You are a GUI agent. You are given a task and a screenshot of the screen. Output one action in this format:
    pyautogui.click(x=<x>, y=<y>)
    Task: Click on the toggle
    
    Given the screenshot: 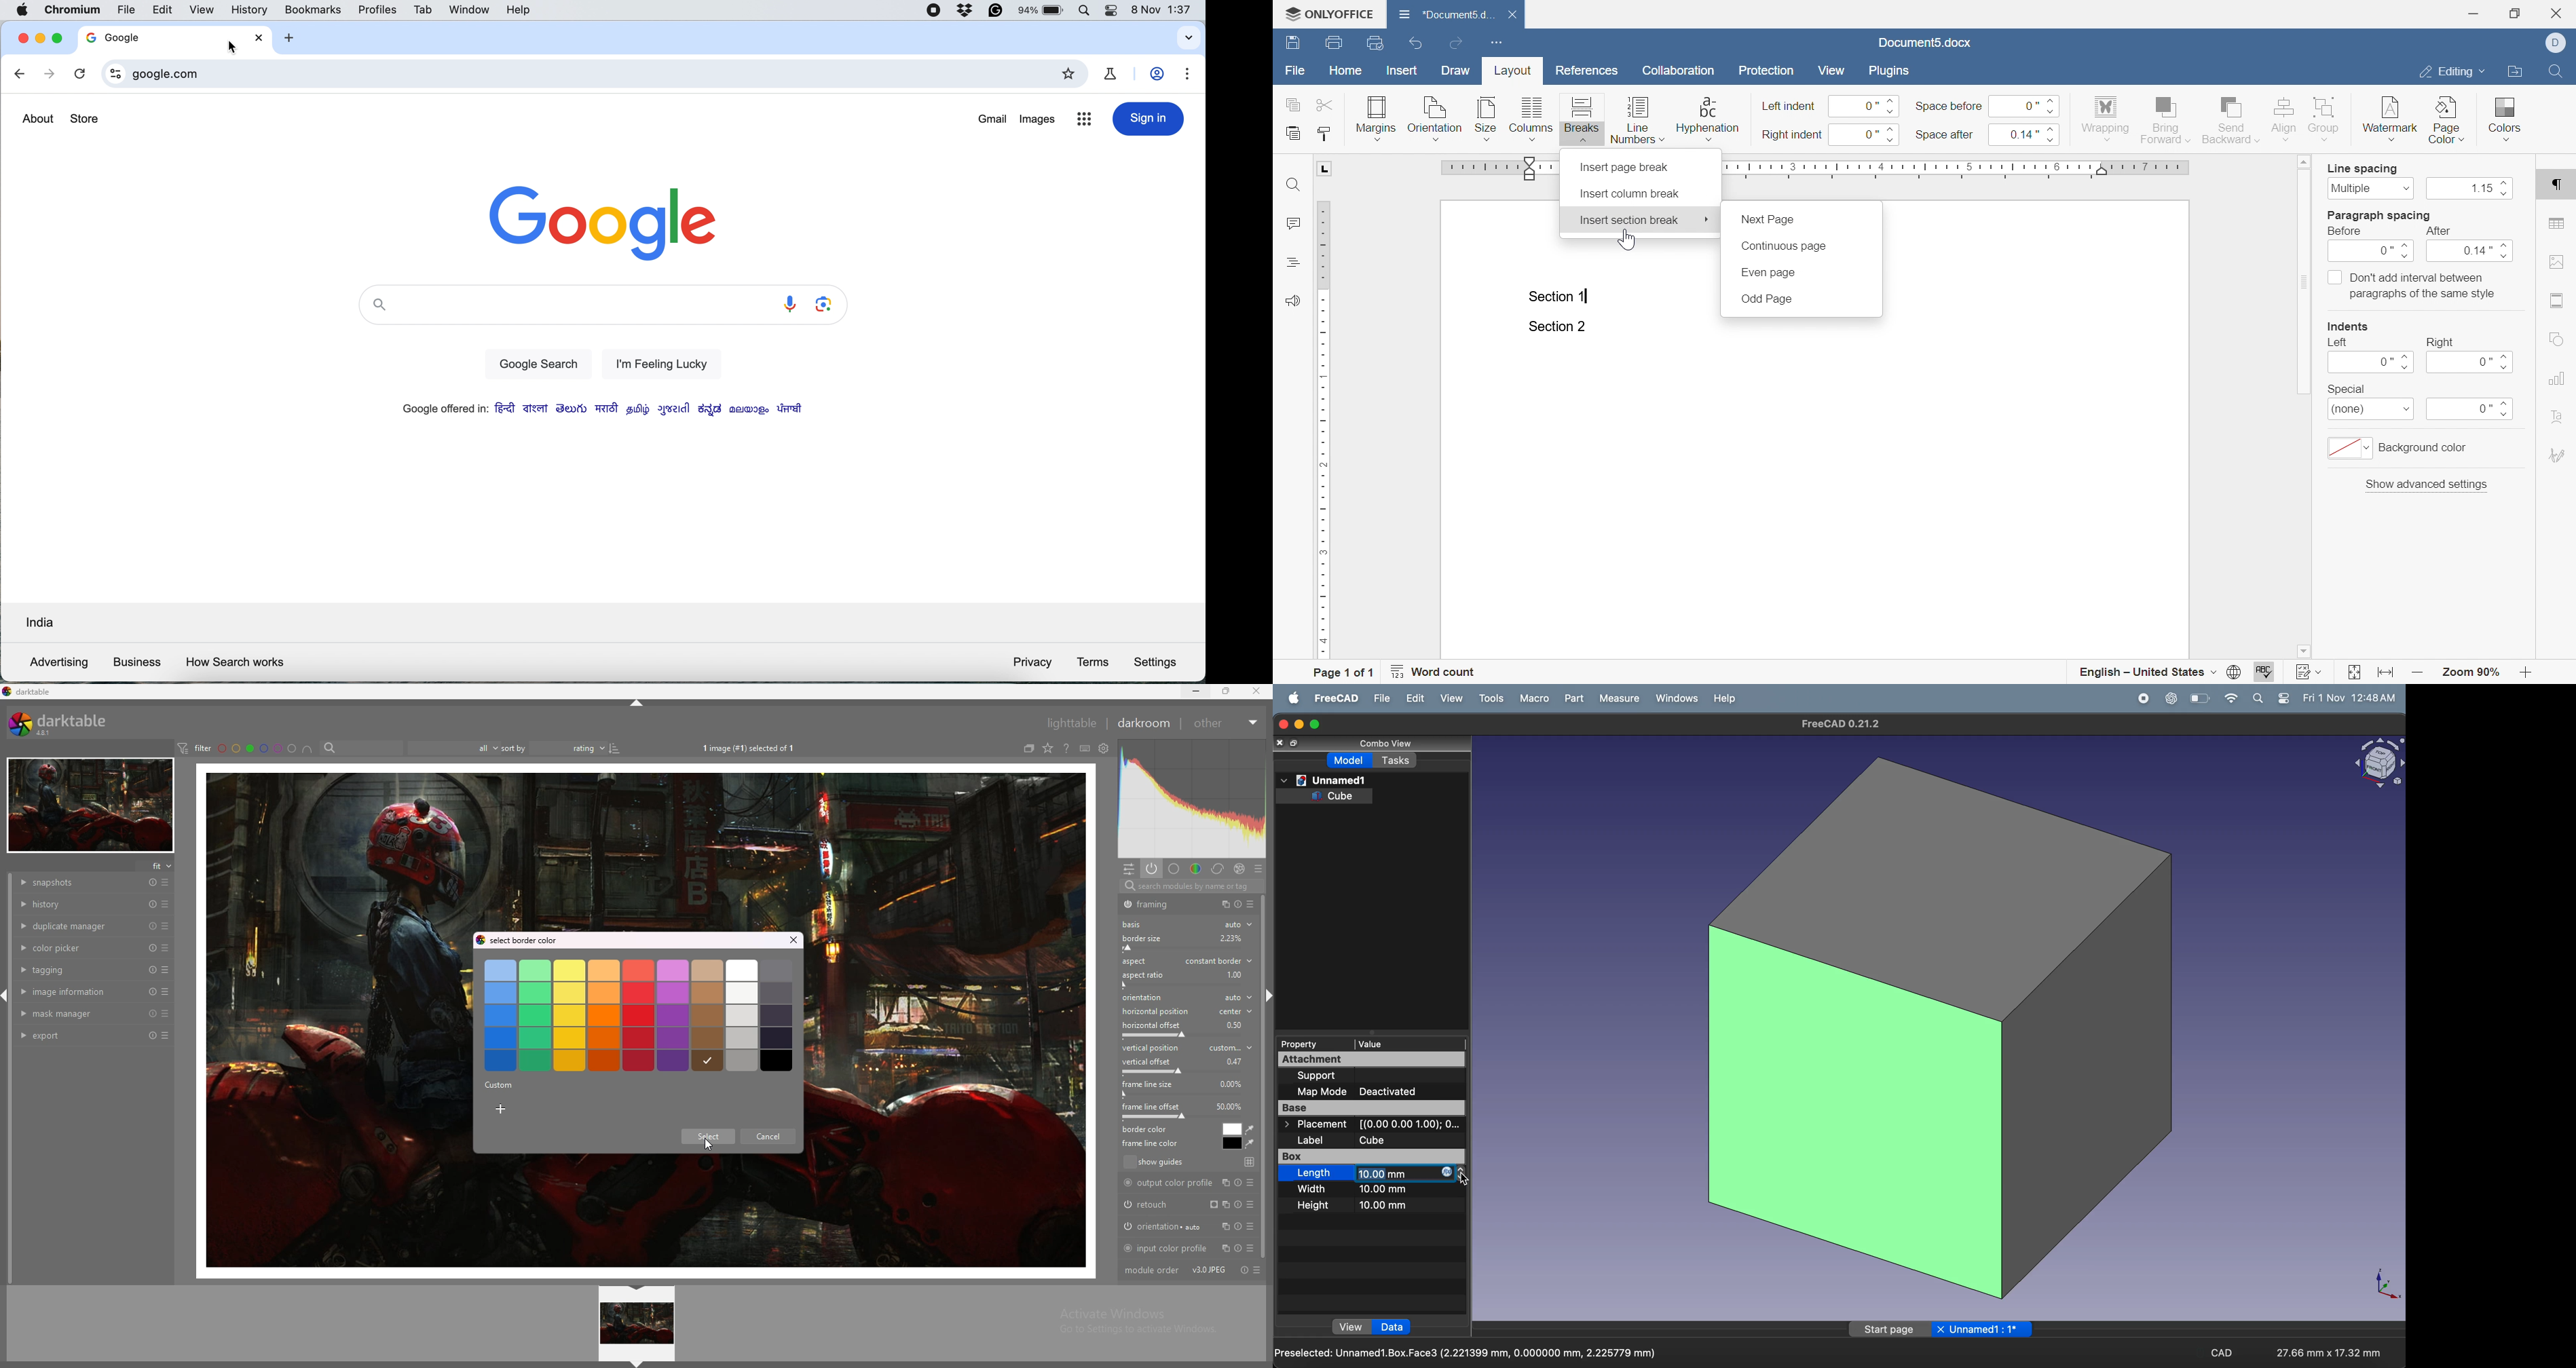 What is the action you would take?
    pyautogui.click(x=1240, y=905)
    